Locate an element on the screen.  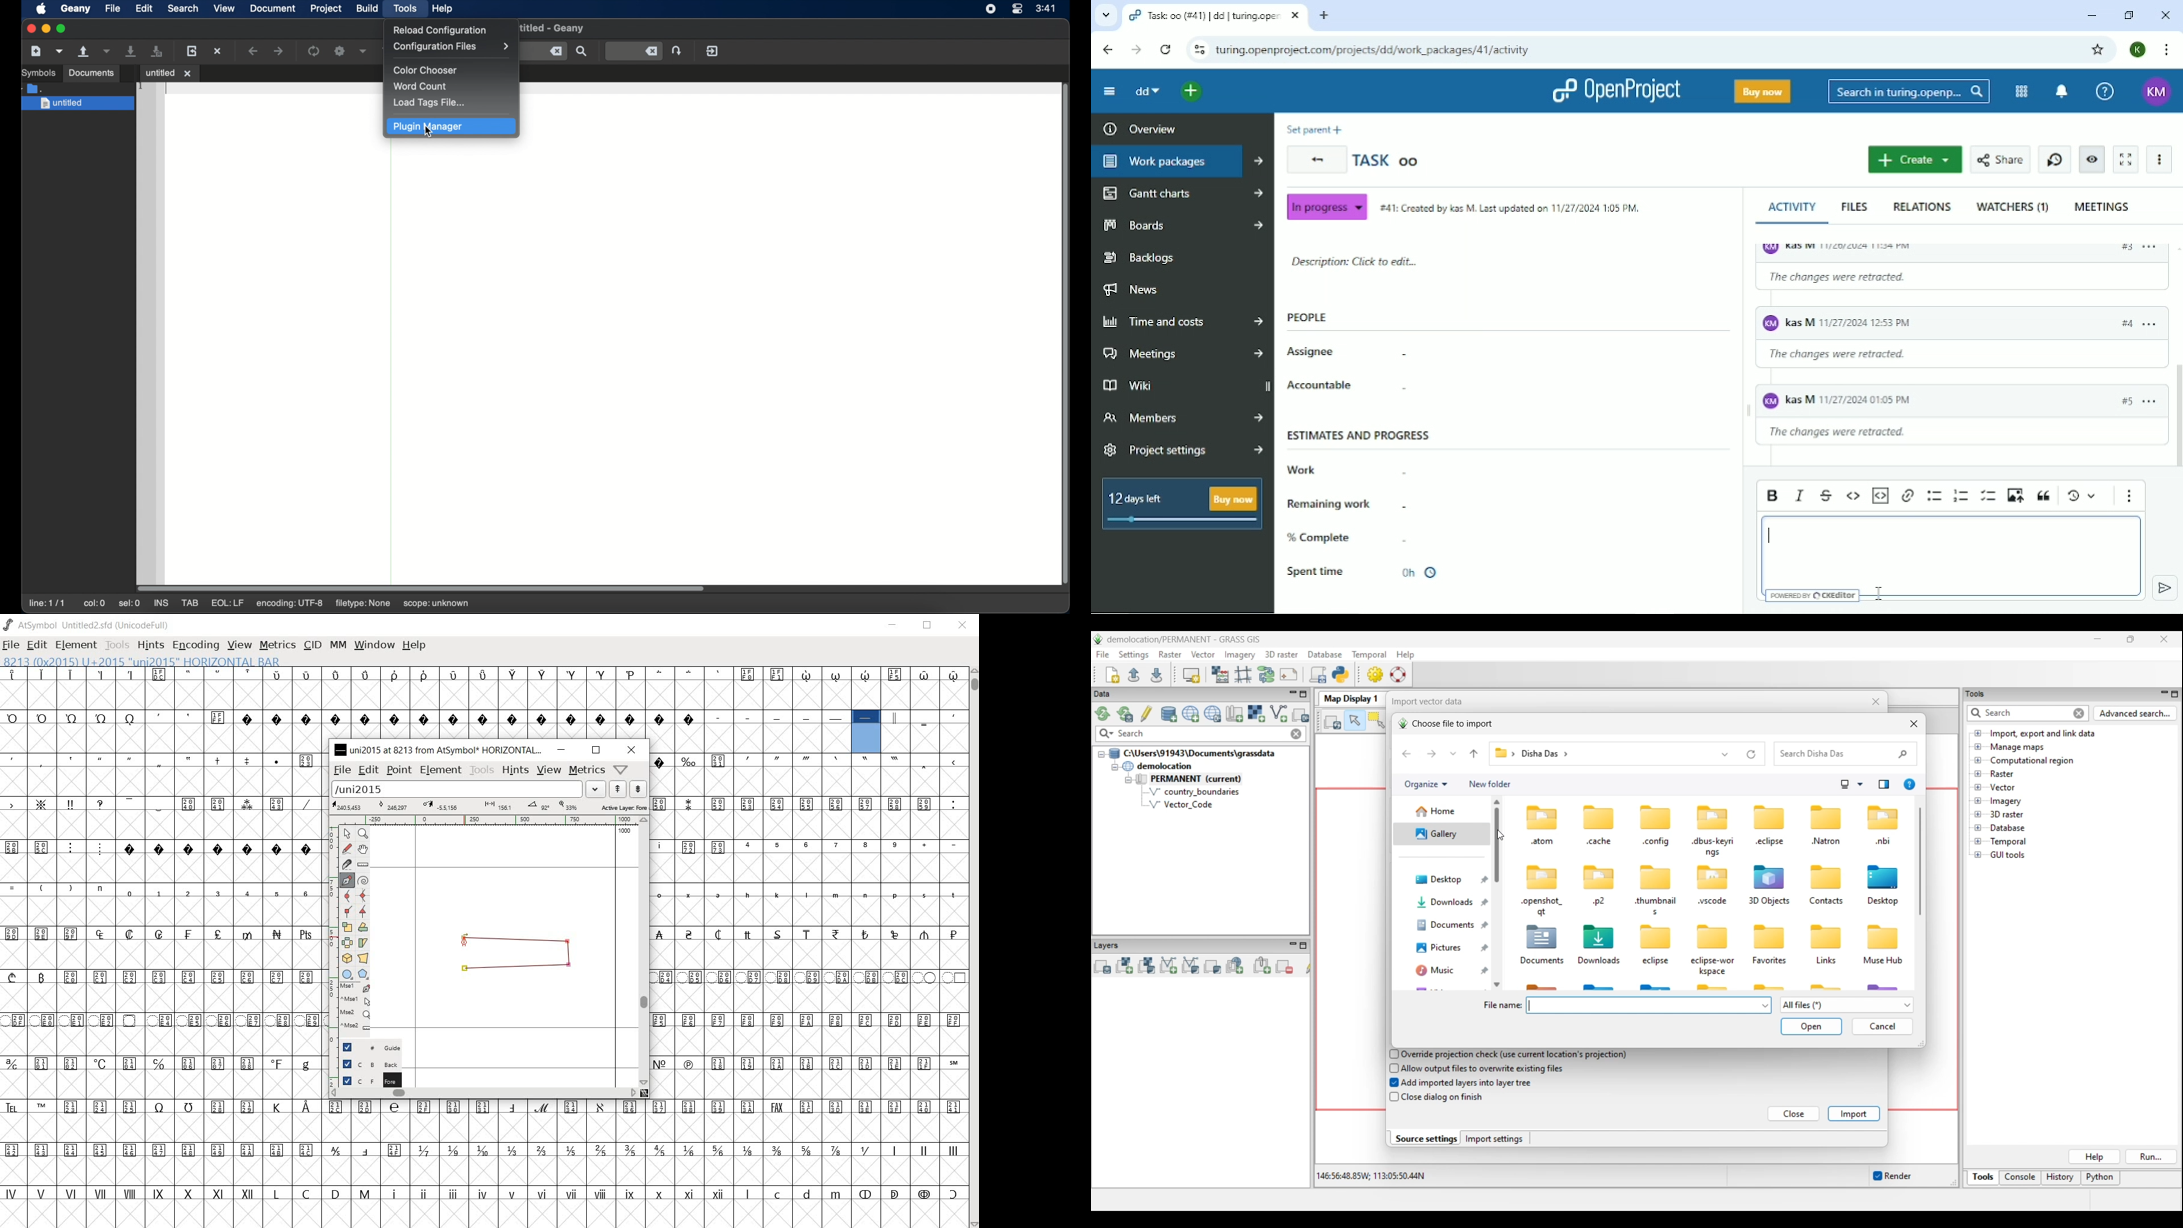
Boards is located at coordinates (1182, 224).